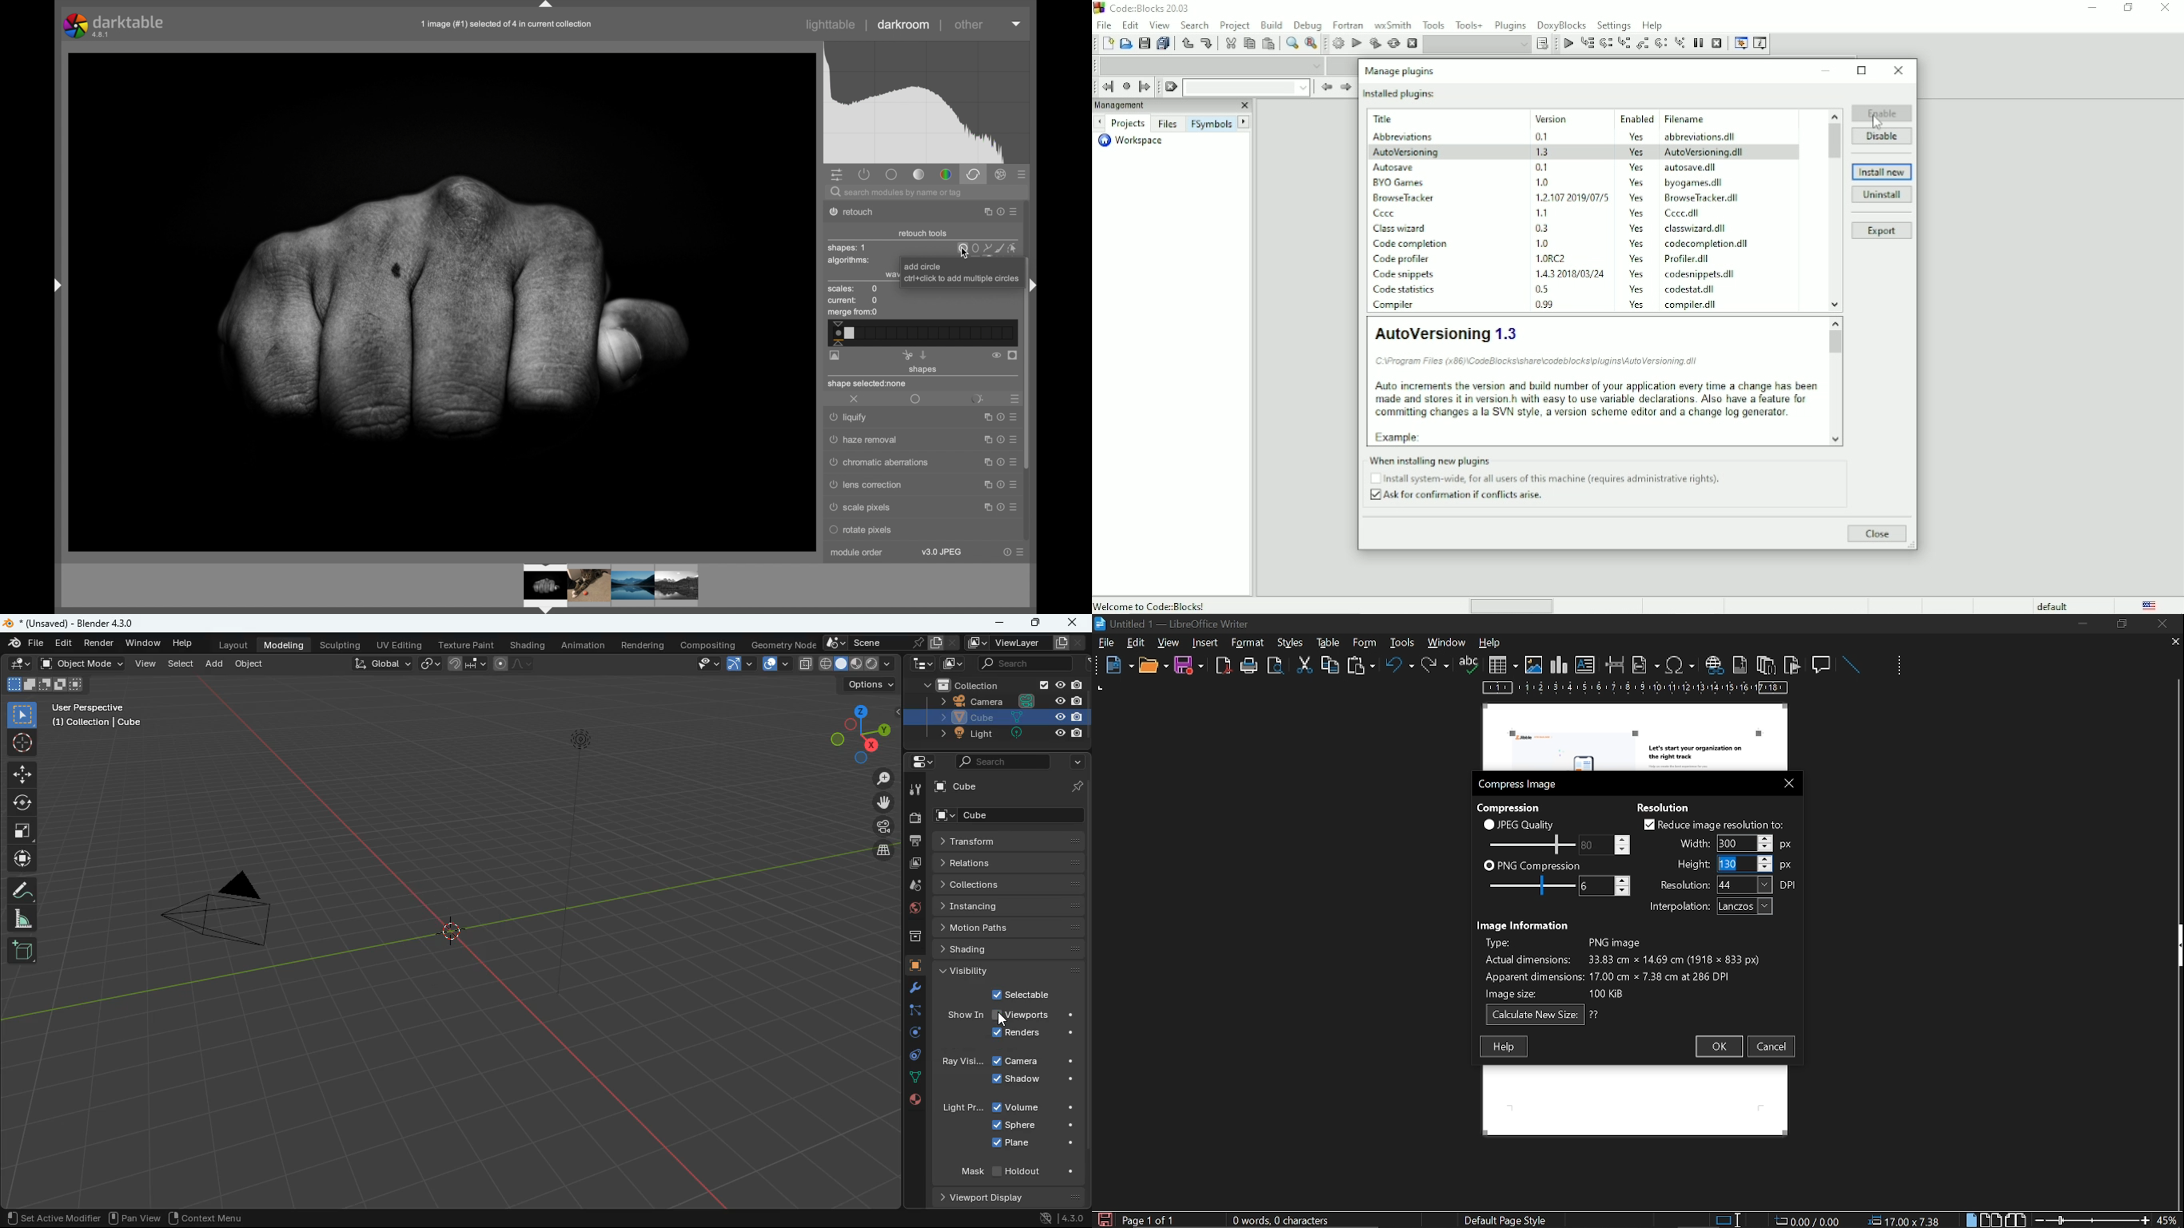 The width and height of the screenshot is (2184, 1232). Describe the element at coordinates (1708, 167) in the screenshot. I see `file` at that location.